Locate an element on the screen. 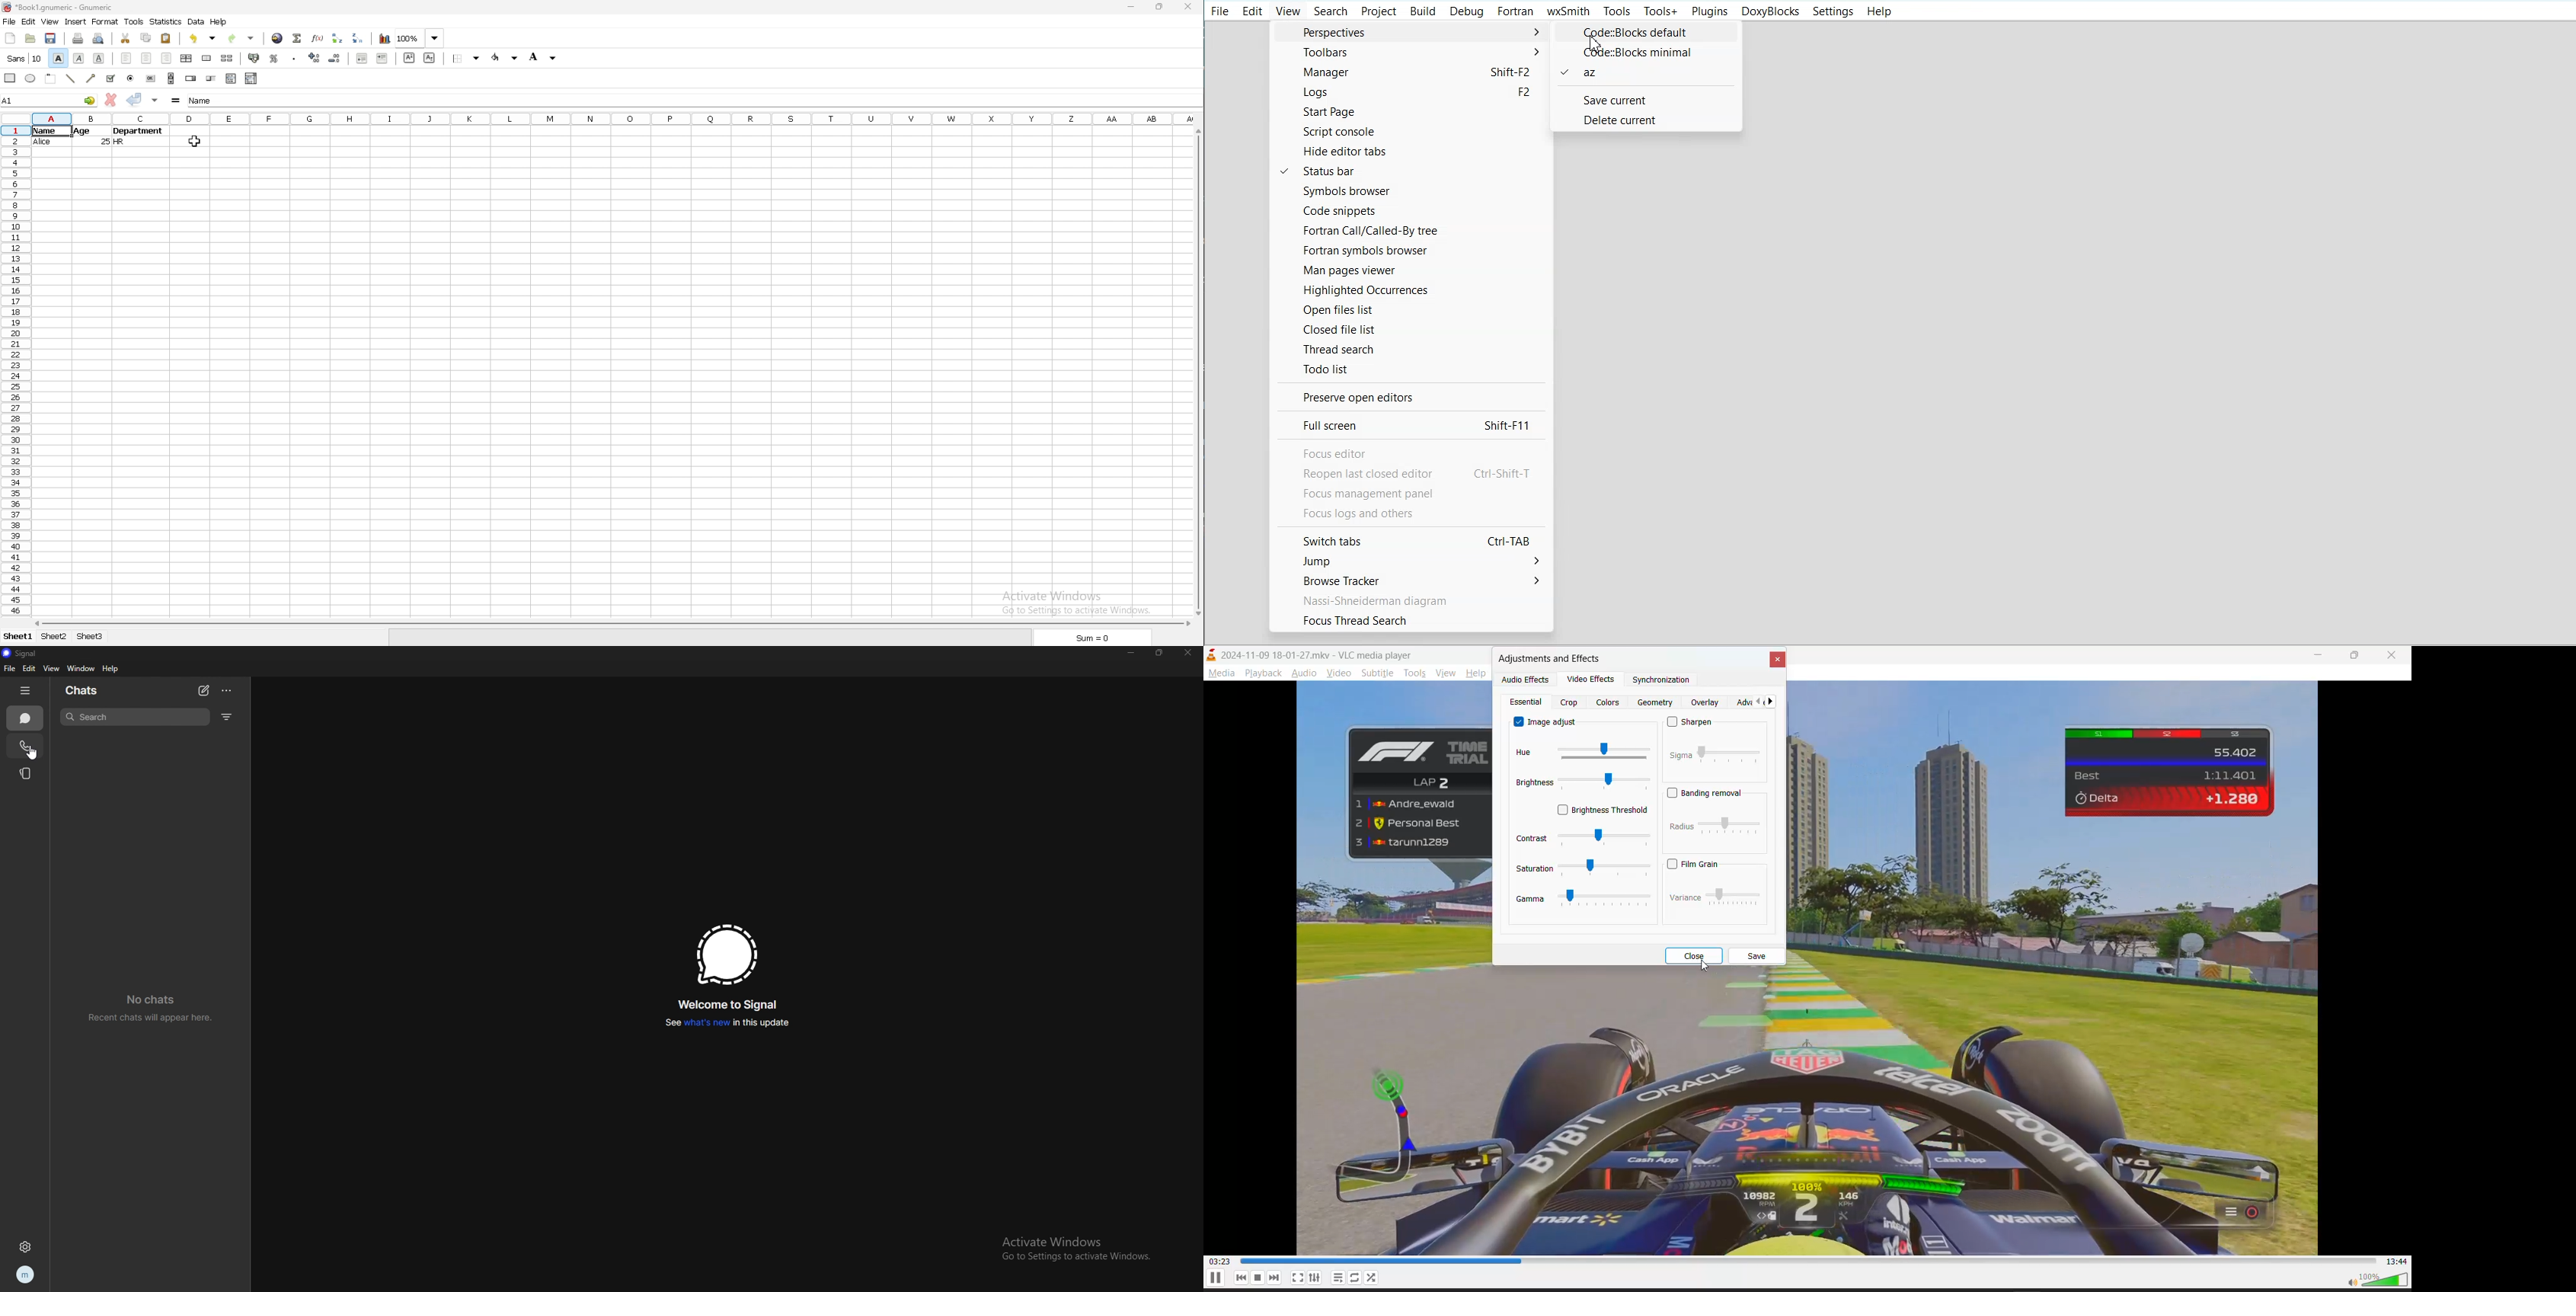  brightness is located at coordinates (1533, 783).